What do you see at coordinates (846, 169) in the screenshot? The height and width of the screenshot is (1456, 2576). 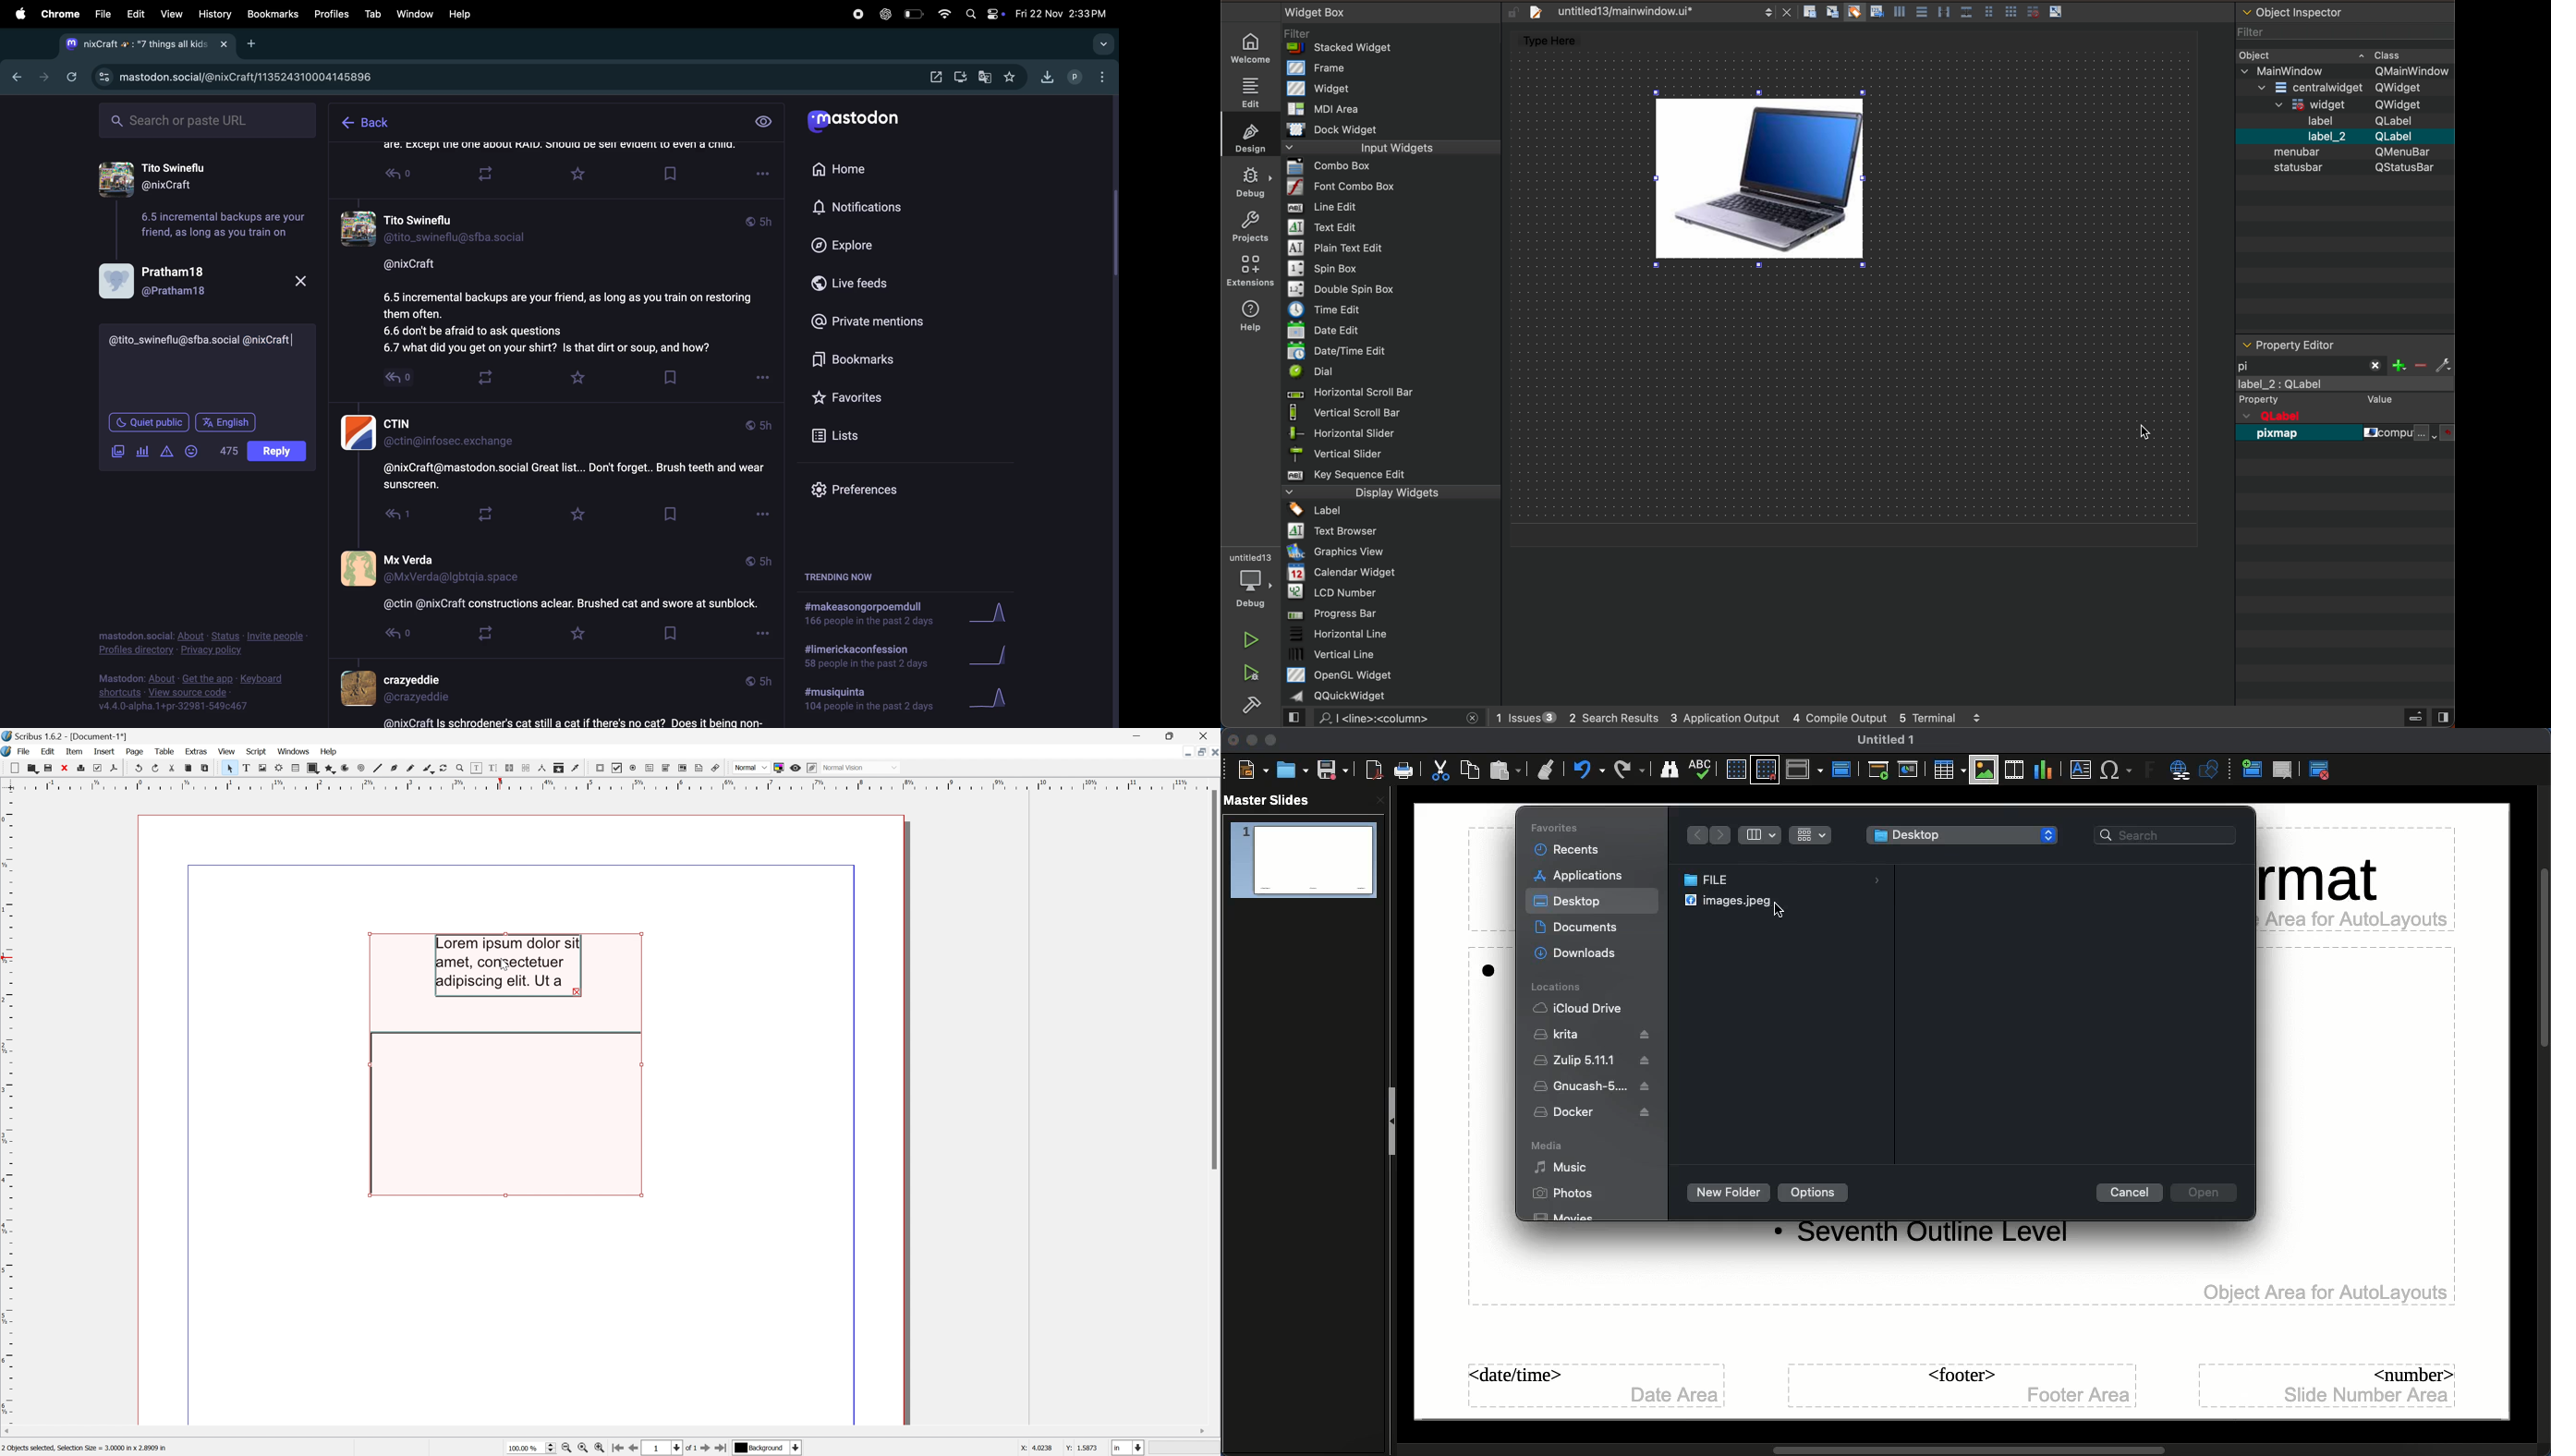 I see `home` at bounding box center [846, 169].